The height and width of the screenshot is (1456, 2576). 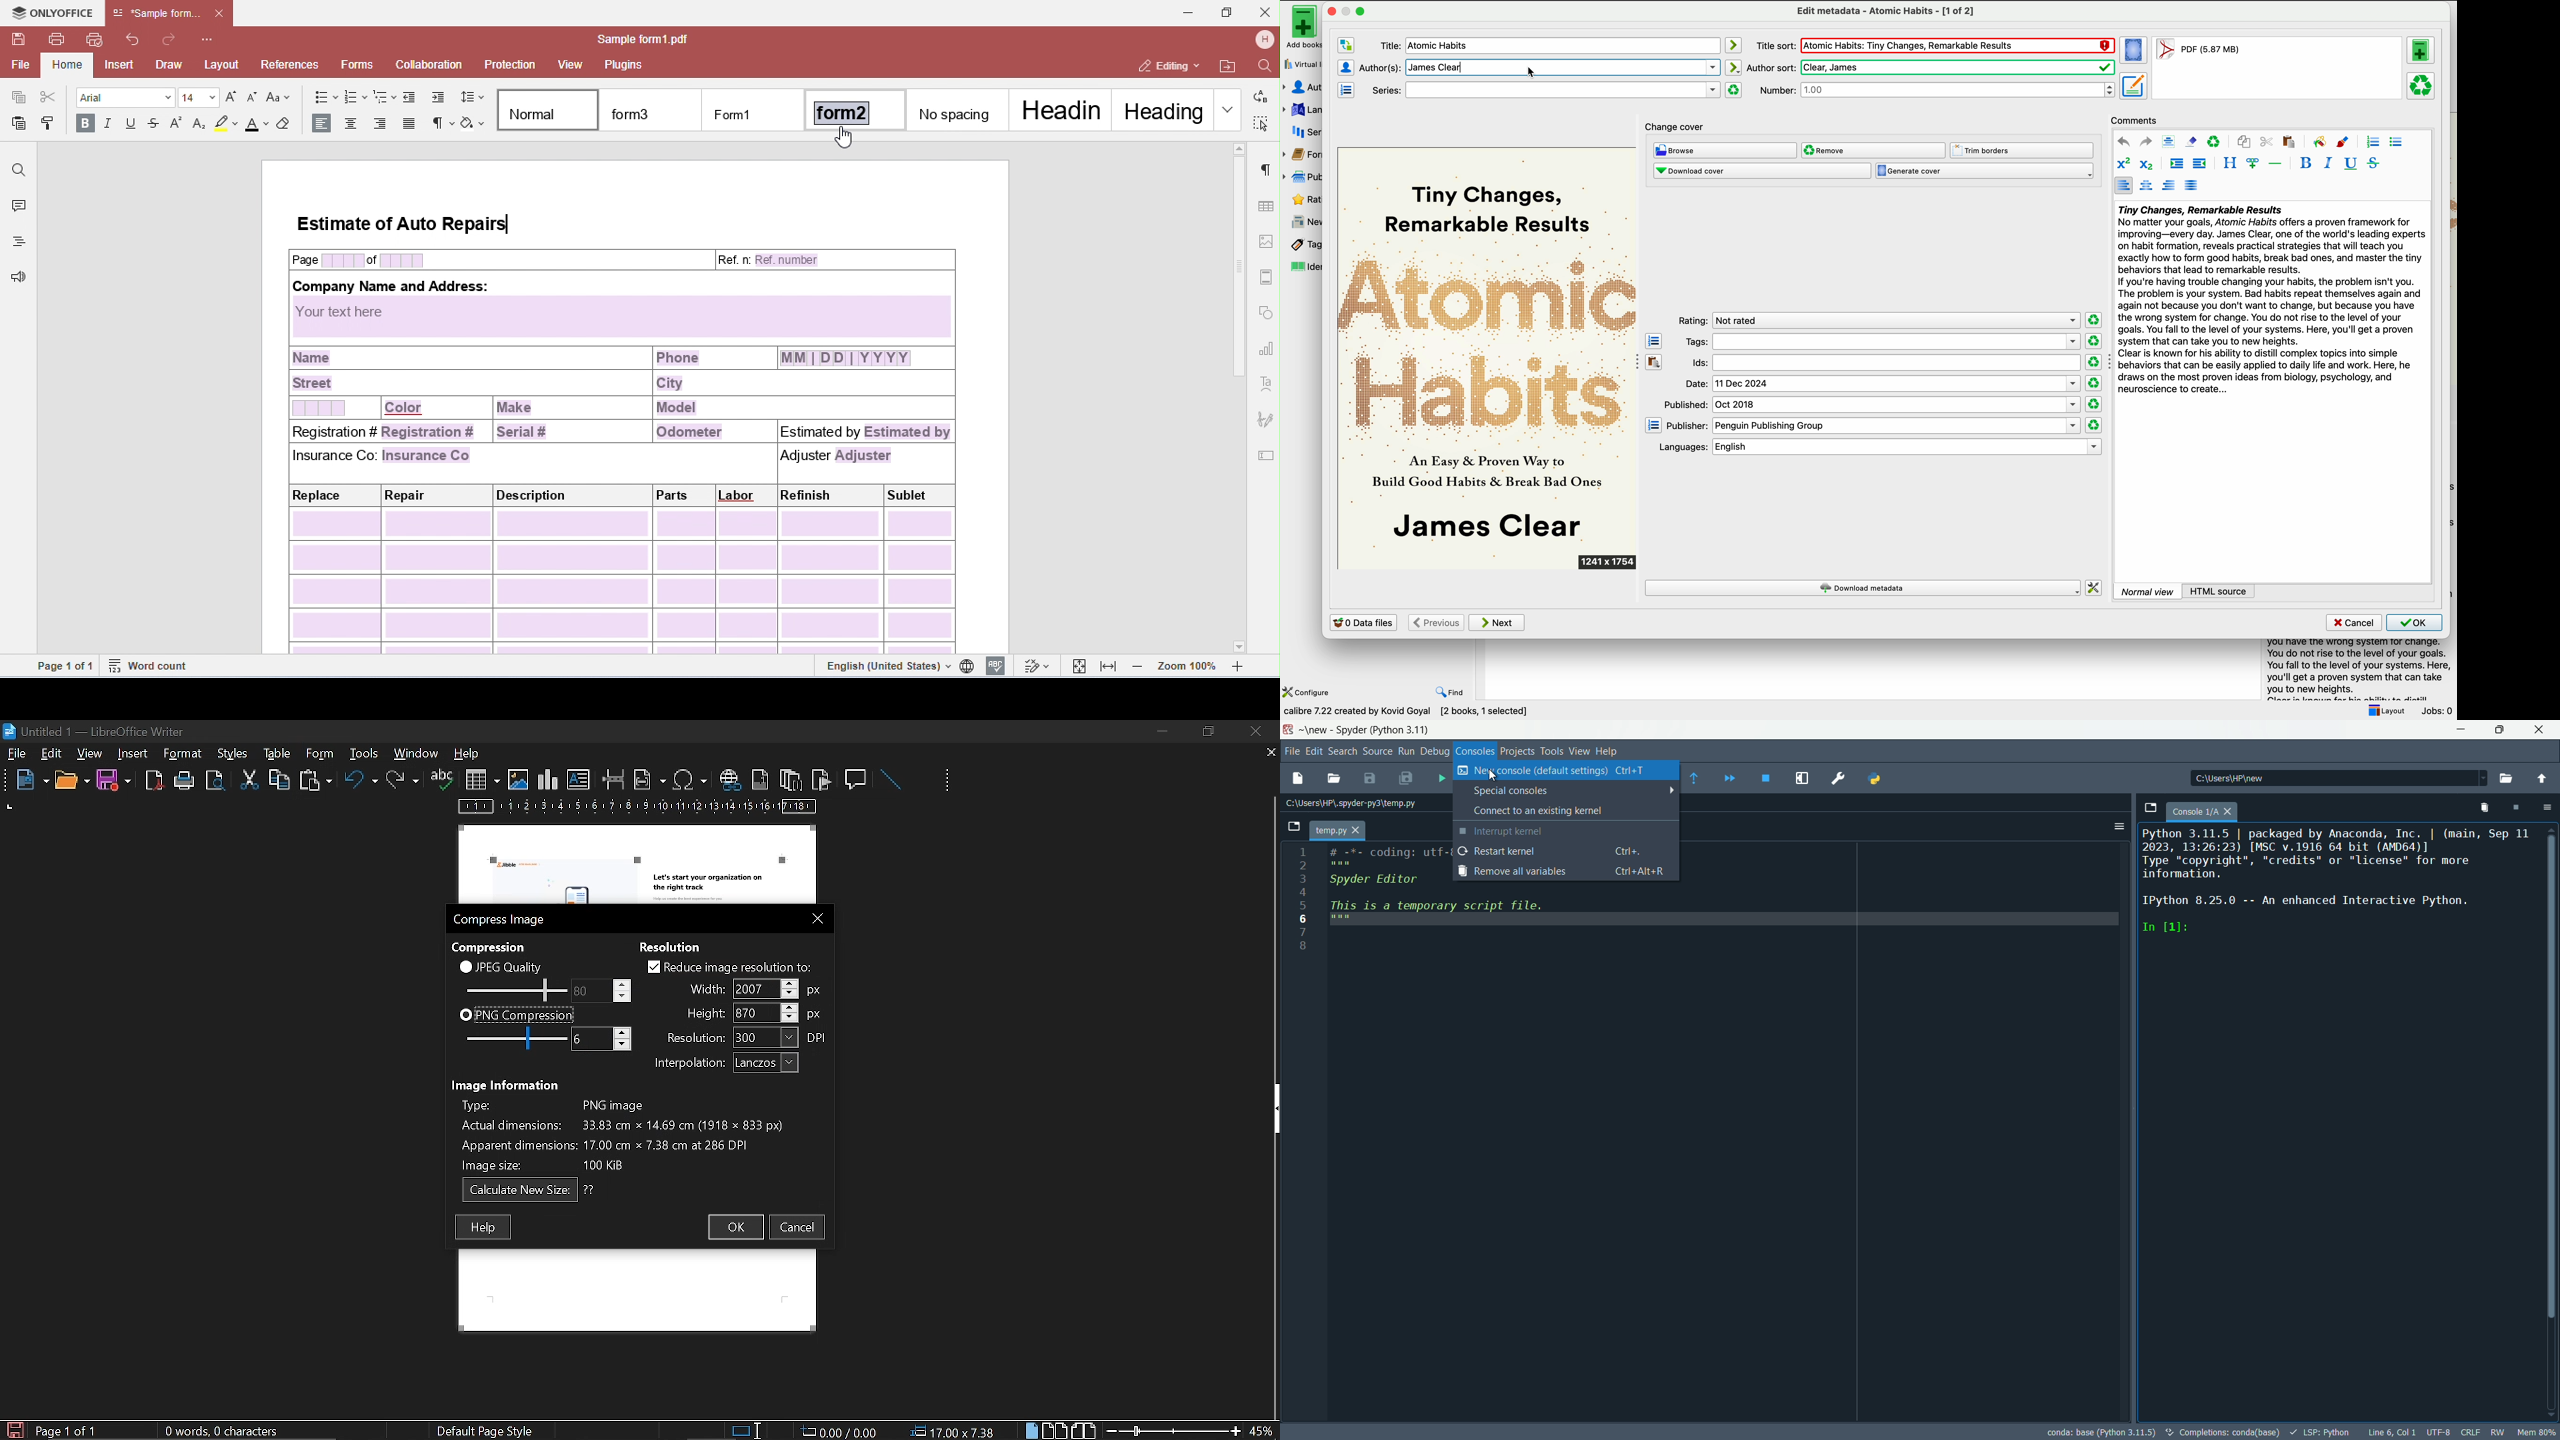 What do you see at coordinates (155, 781) in the screenshot?
I see `export as pdf` at bounding box center [155, 781].